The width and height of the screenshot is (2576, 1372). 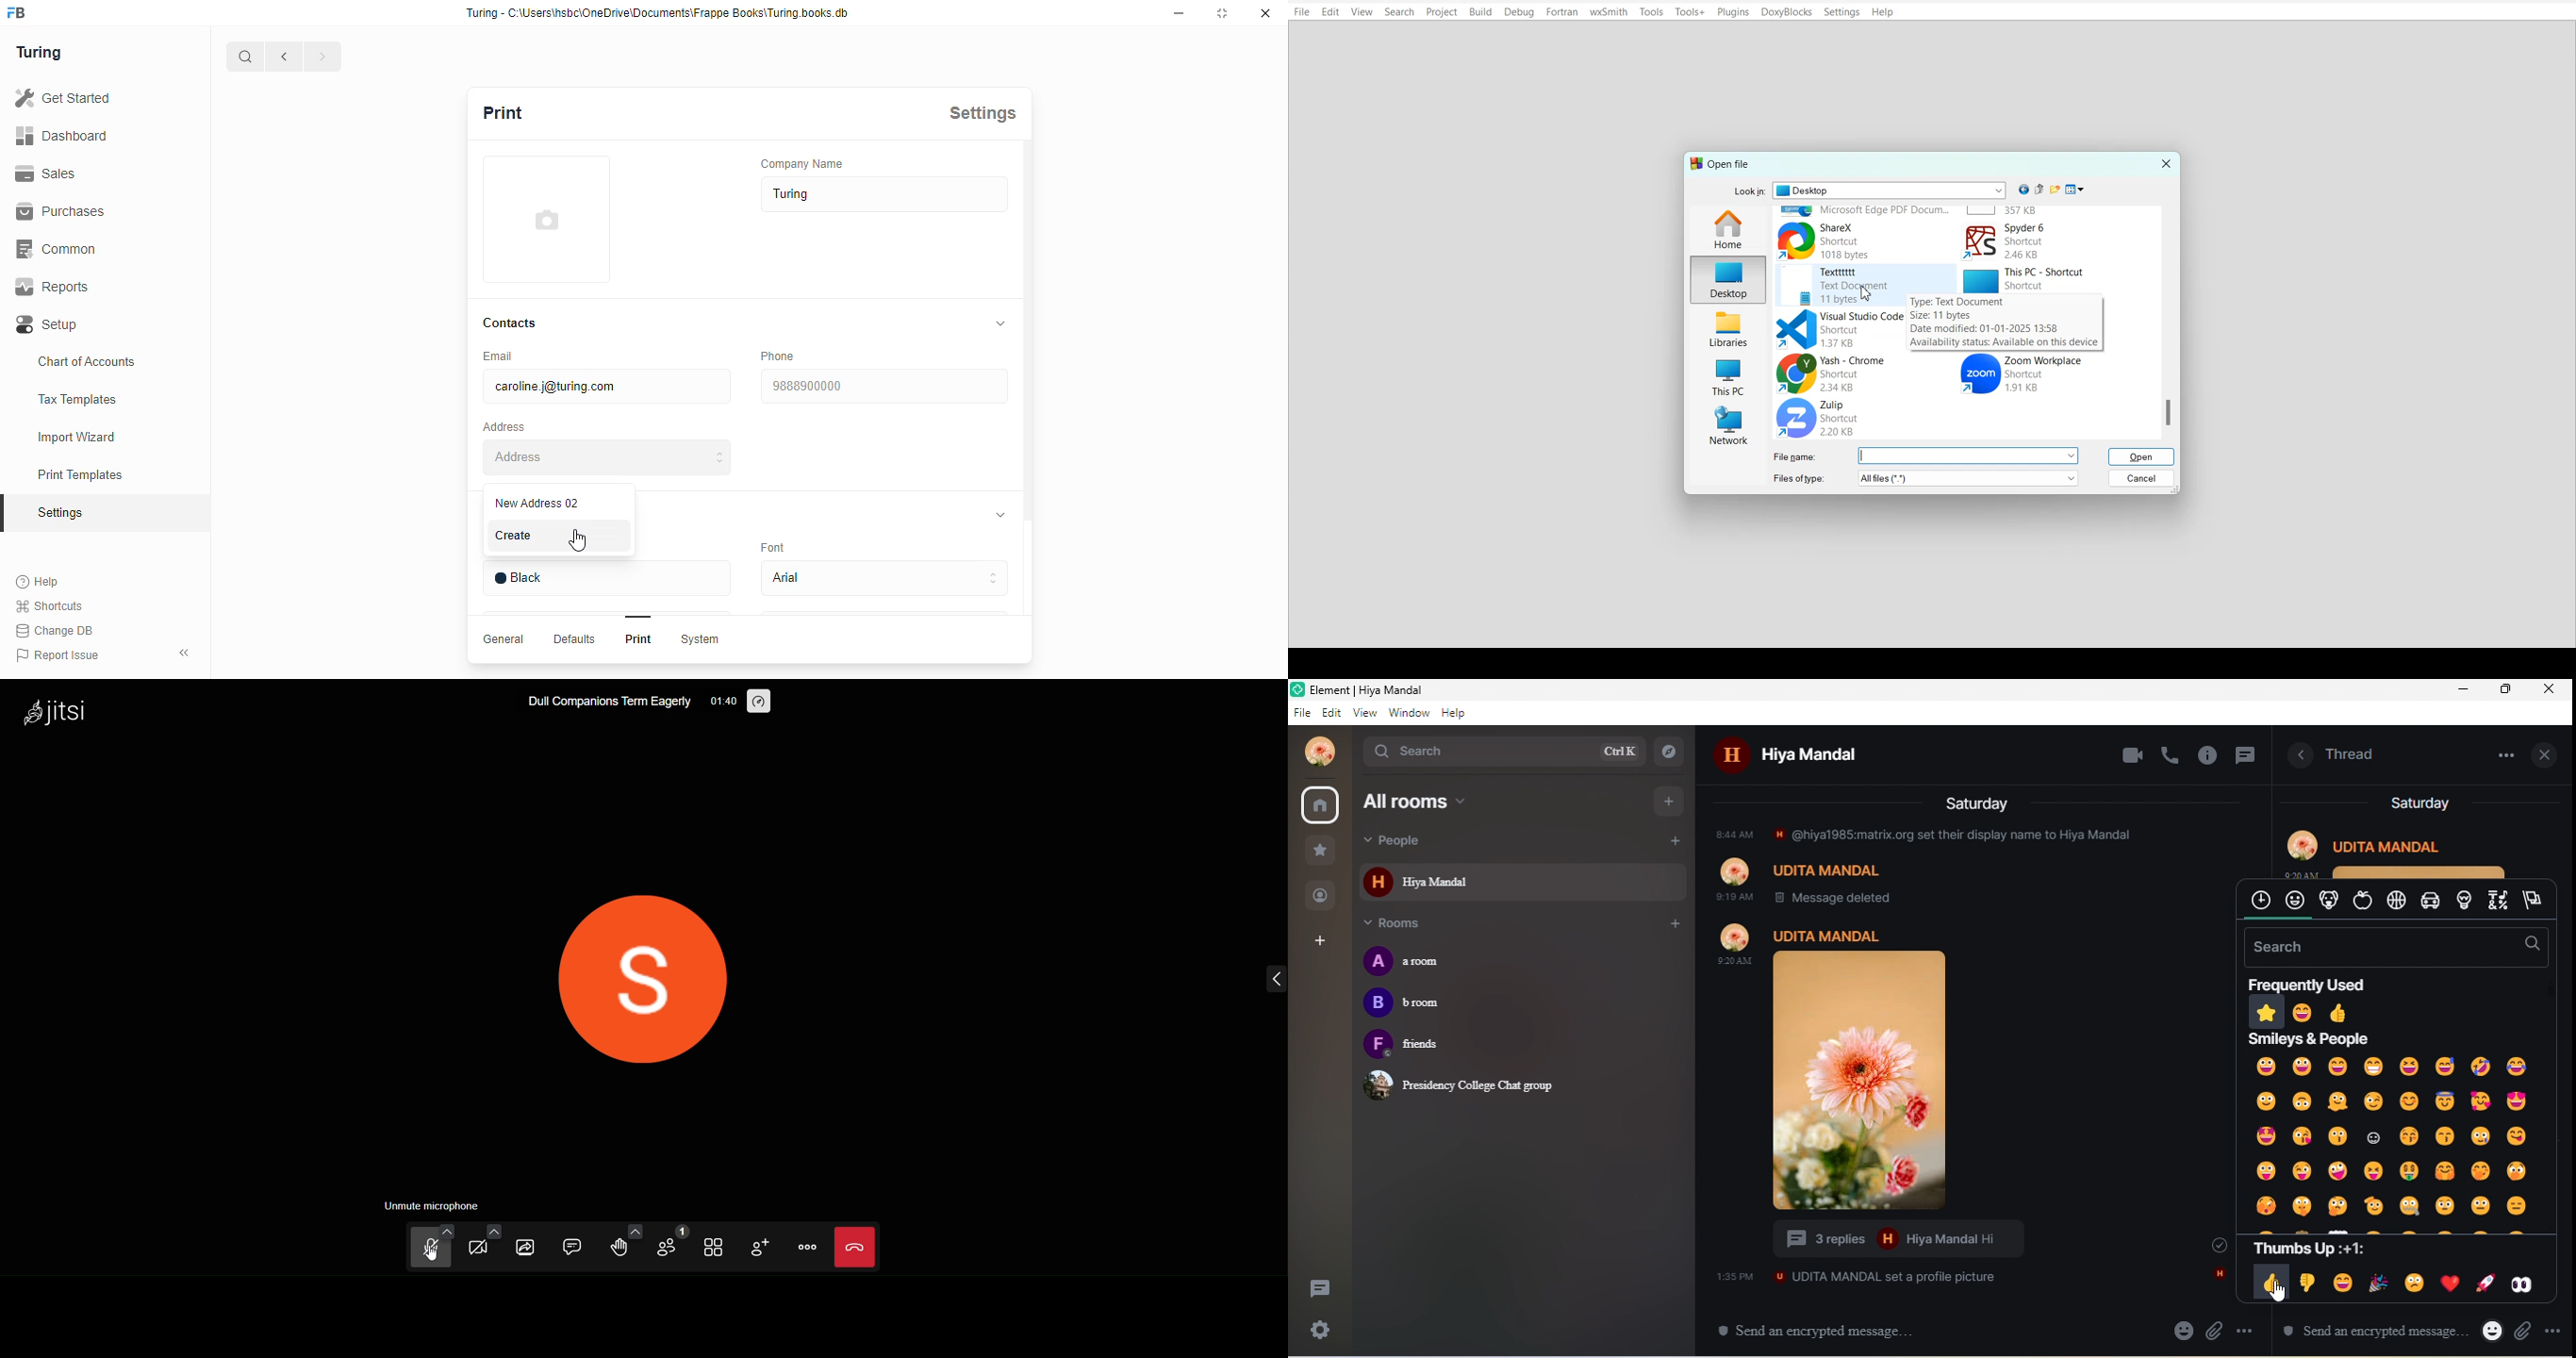 I want to click on all emojis, so click(x=2394, y=1137).